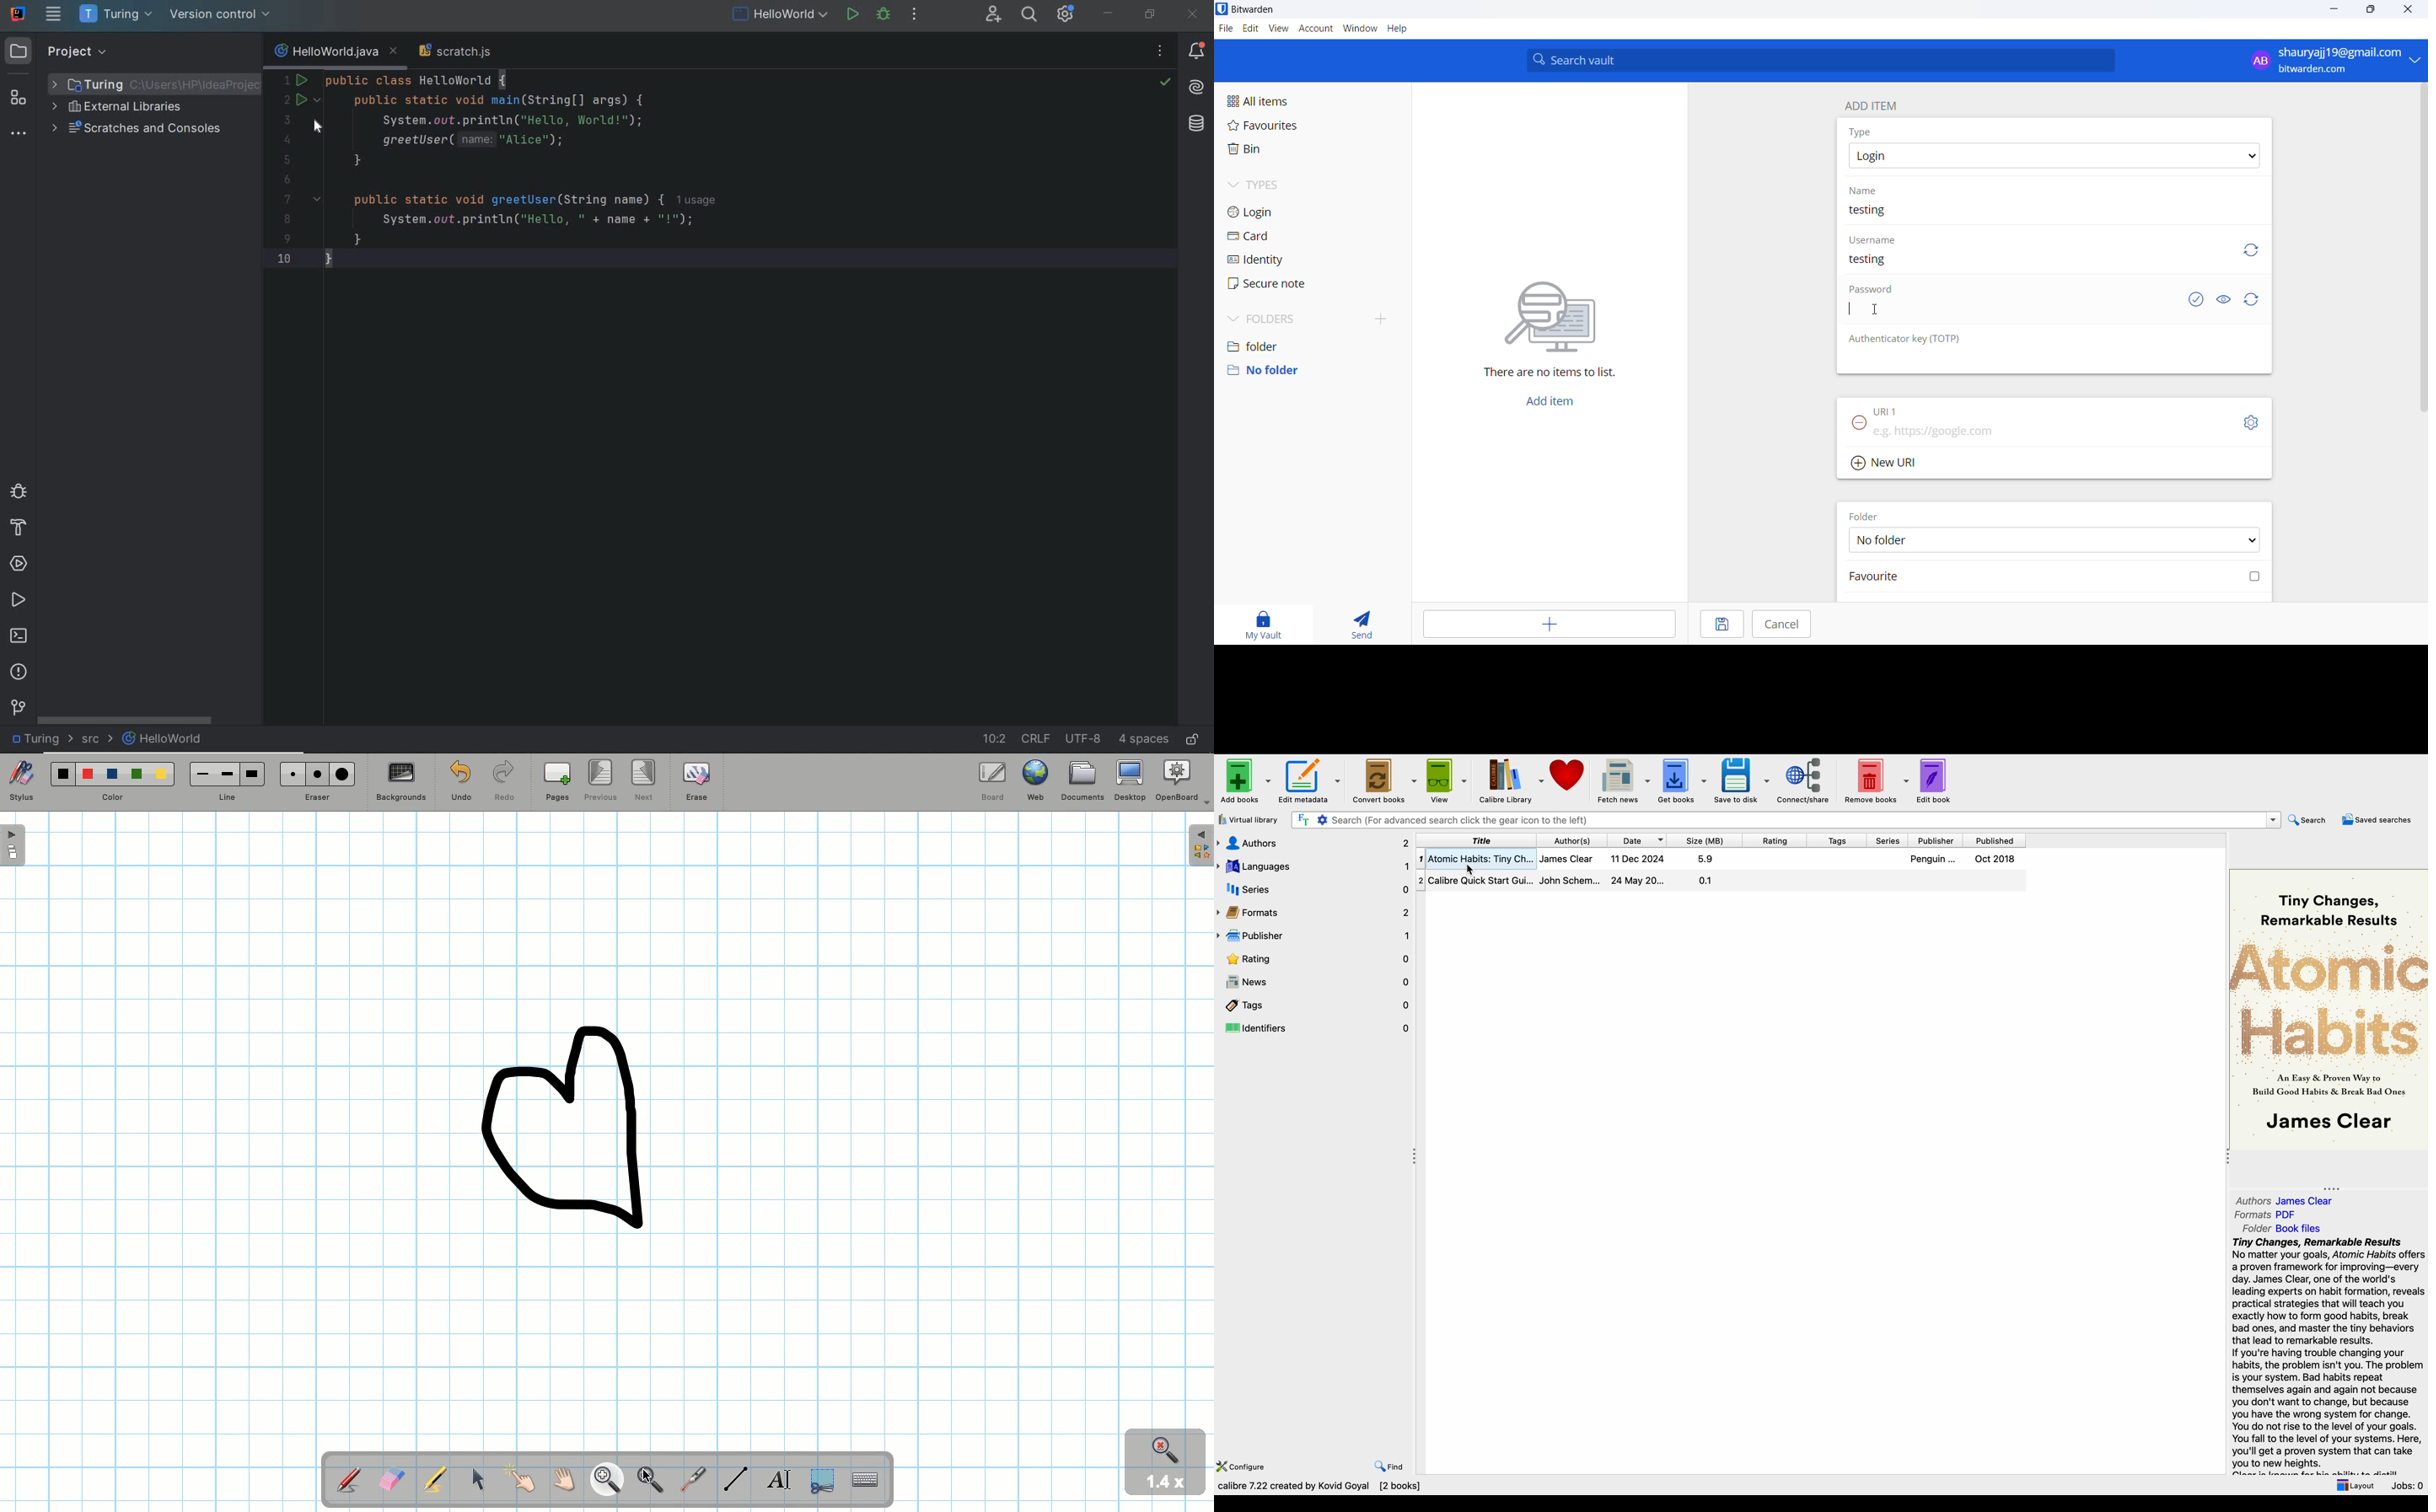 Image resolution: width=2436 pixels, height=1512 pixels. What do you see at coordinates (19, 602) in the screenshot?
I see `run` at bounding box center [19, 602].